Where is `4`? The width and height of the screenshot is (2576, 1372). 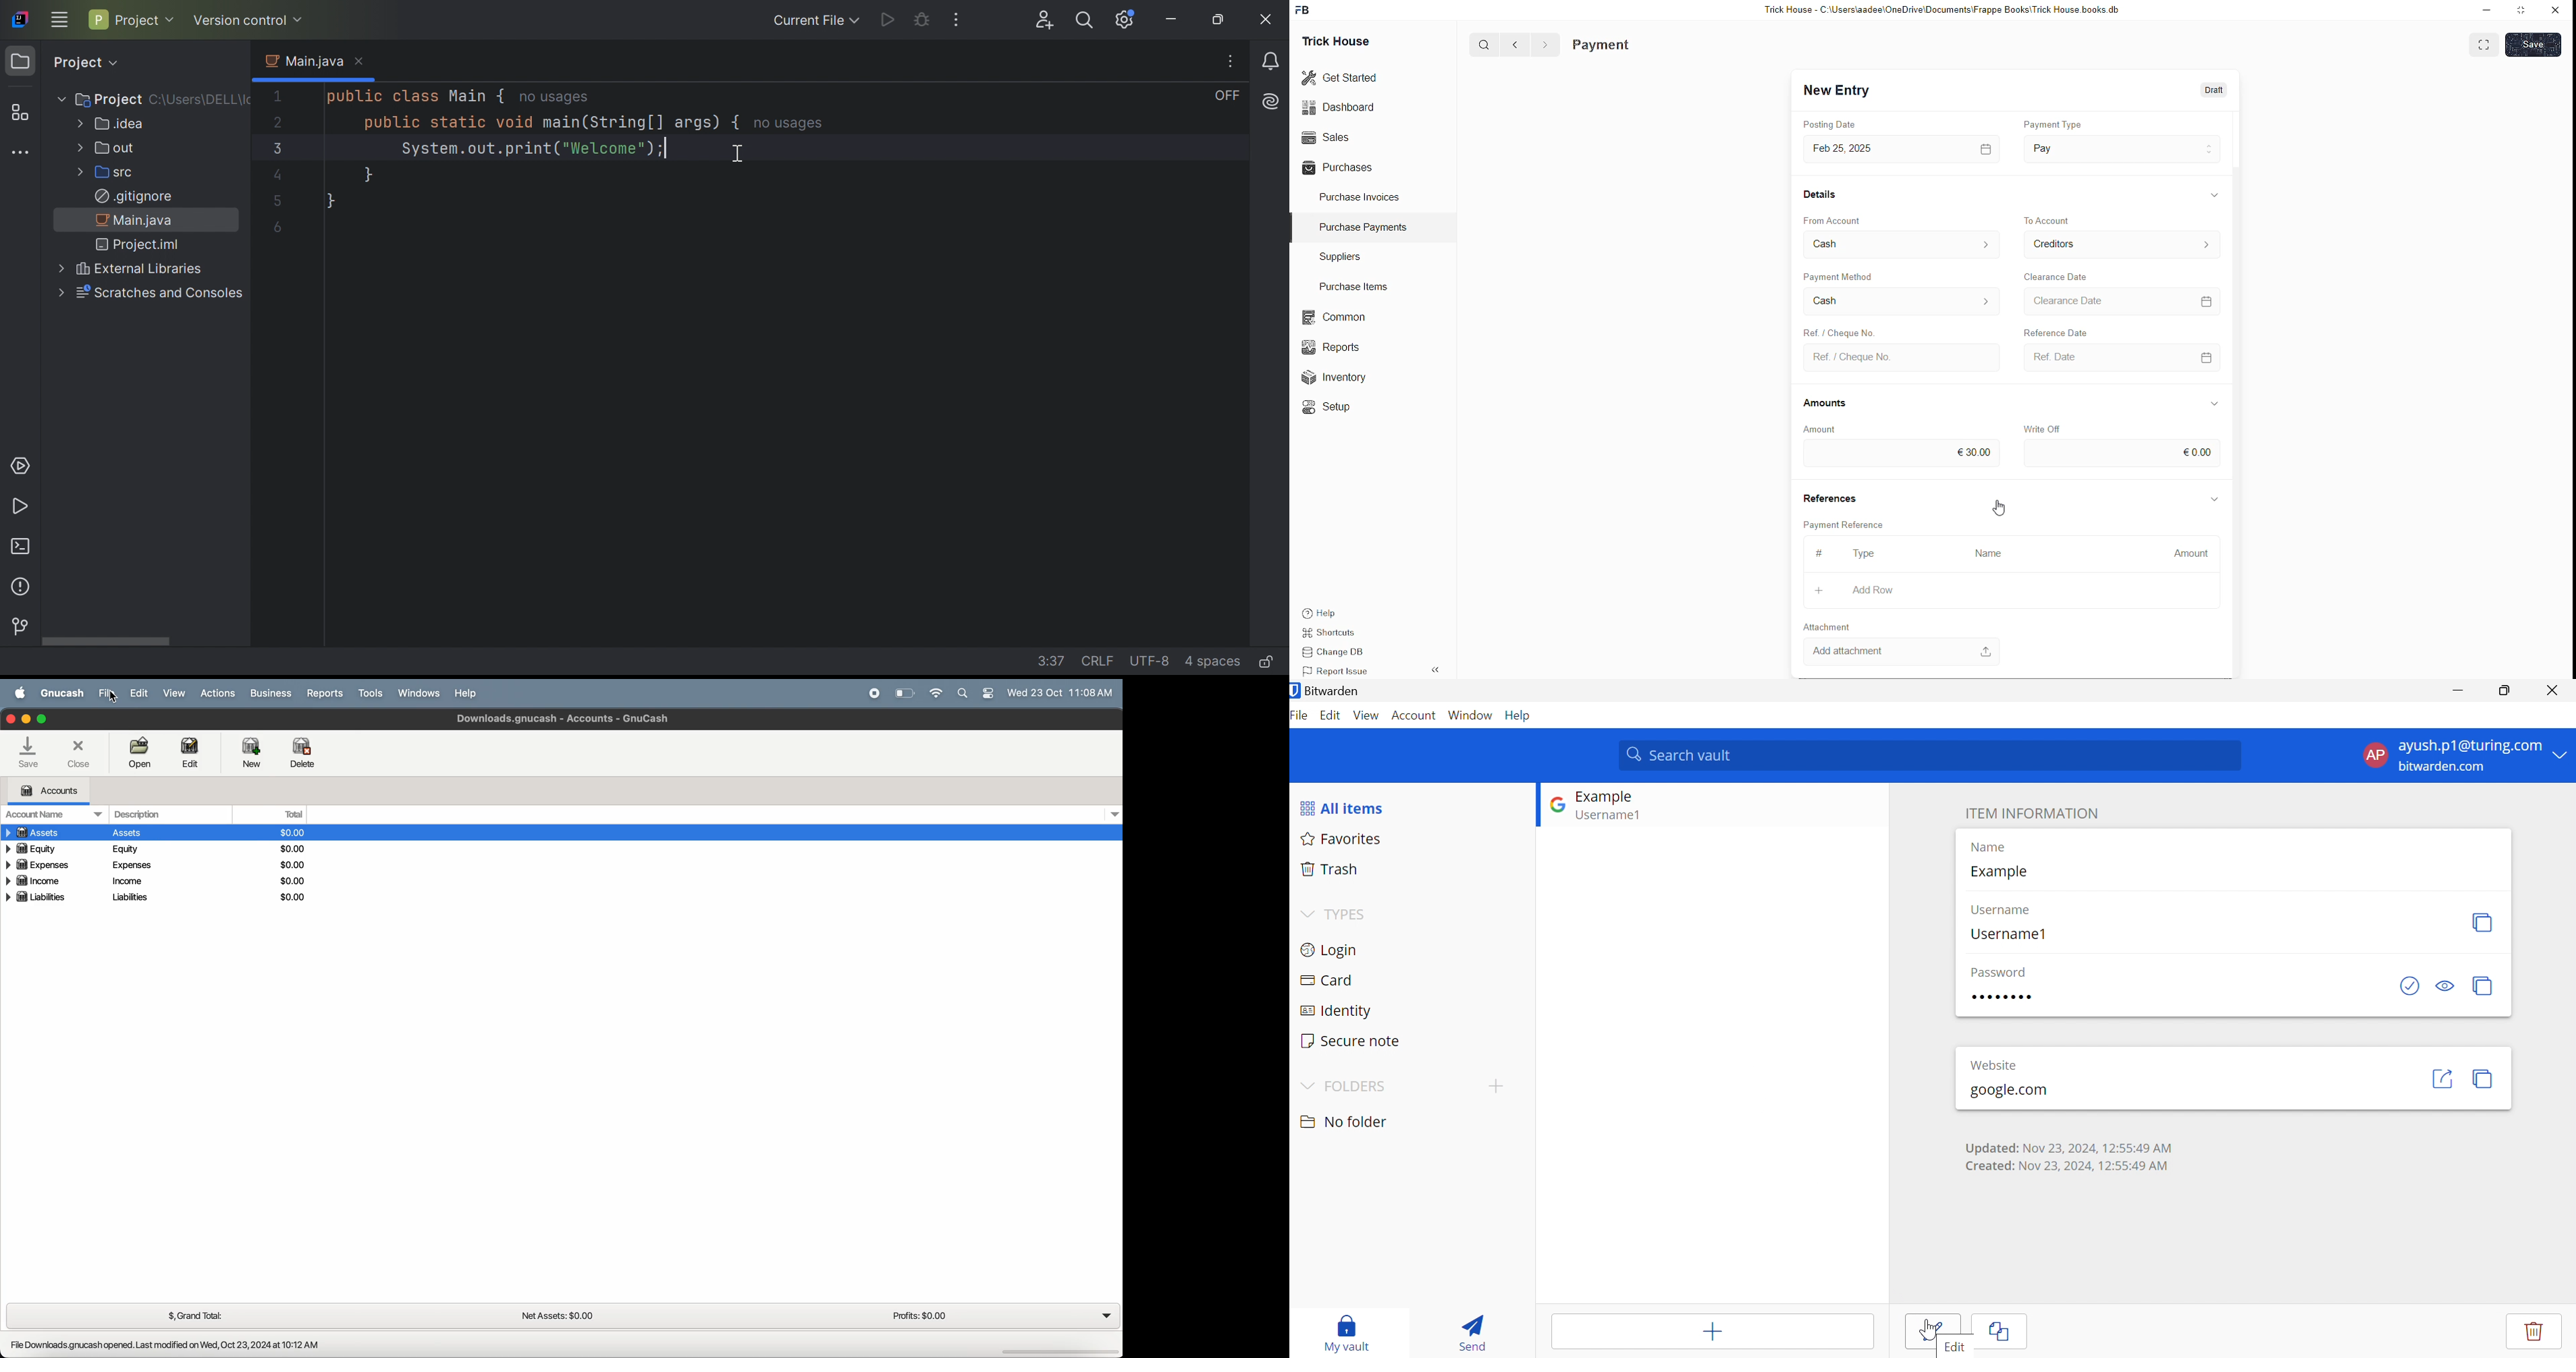 4 is located at coordinates (276, 176).